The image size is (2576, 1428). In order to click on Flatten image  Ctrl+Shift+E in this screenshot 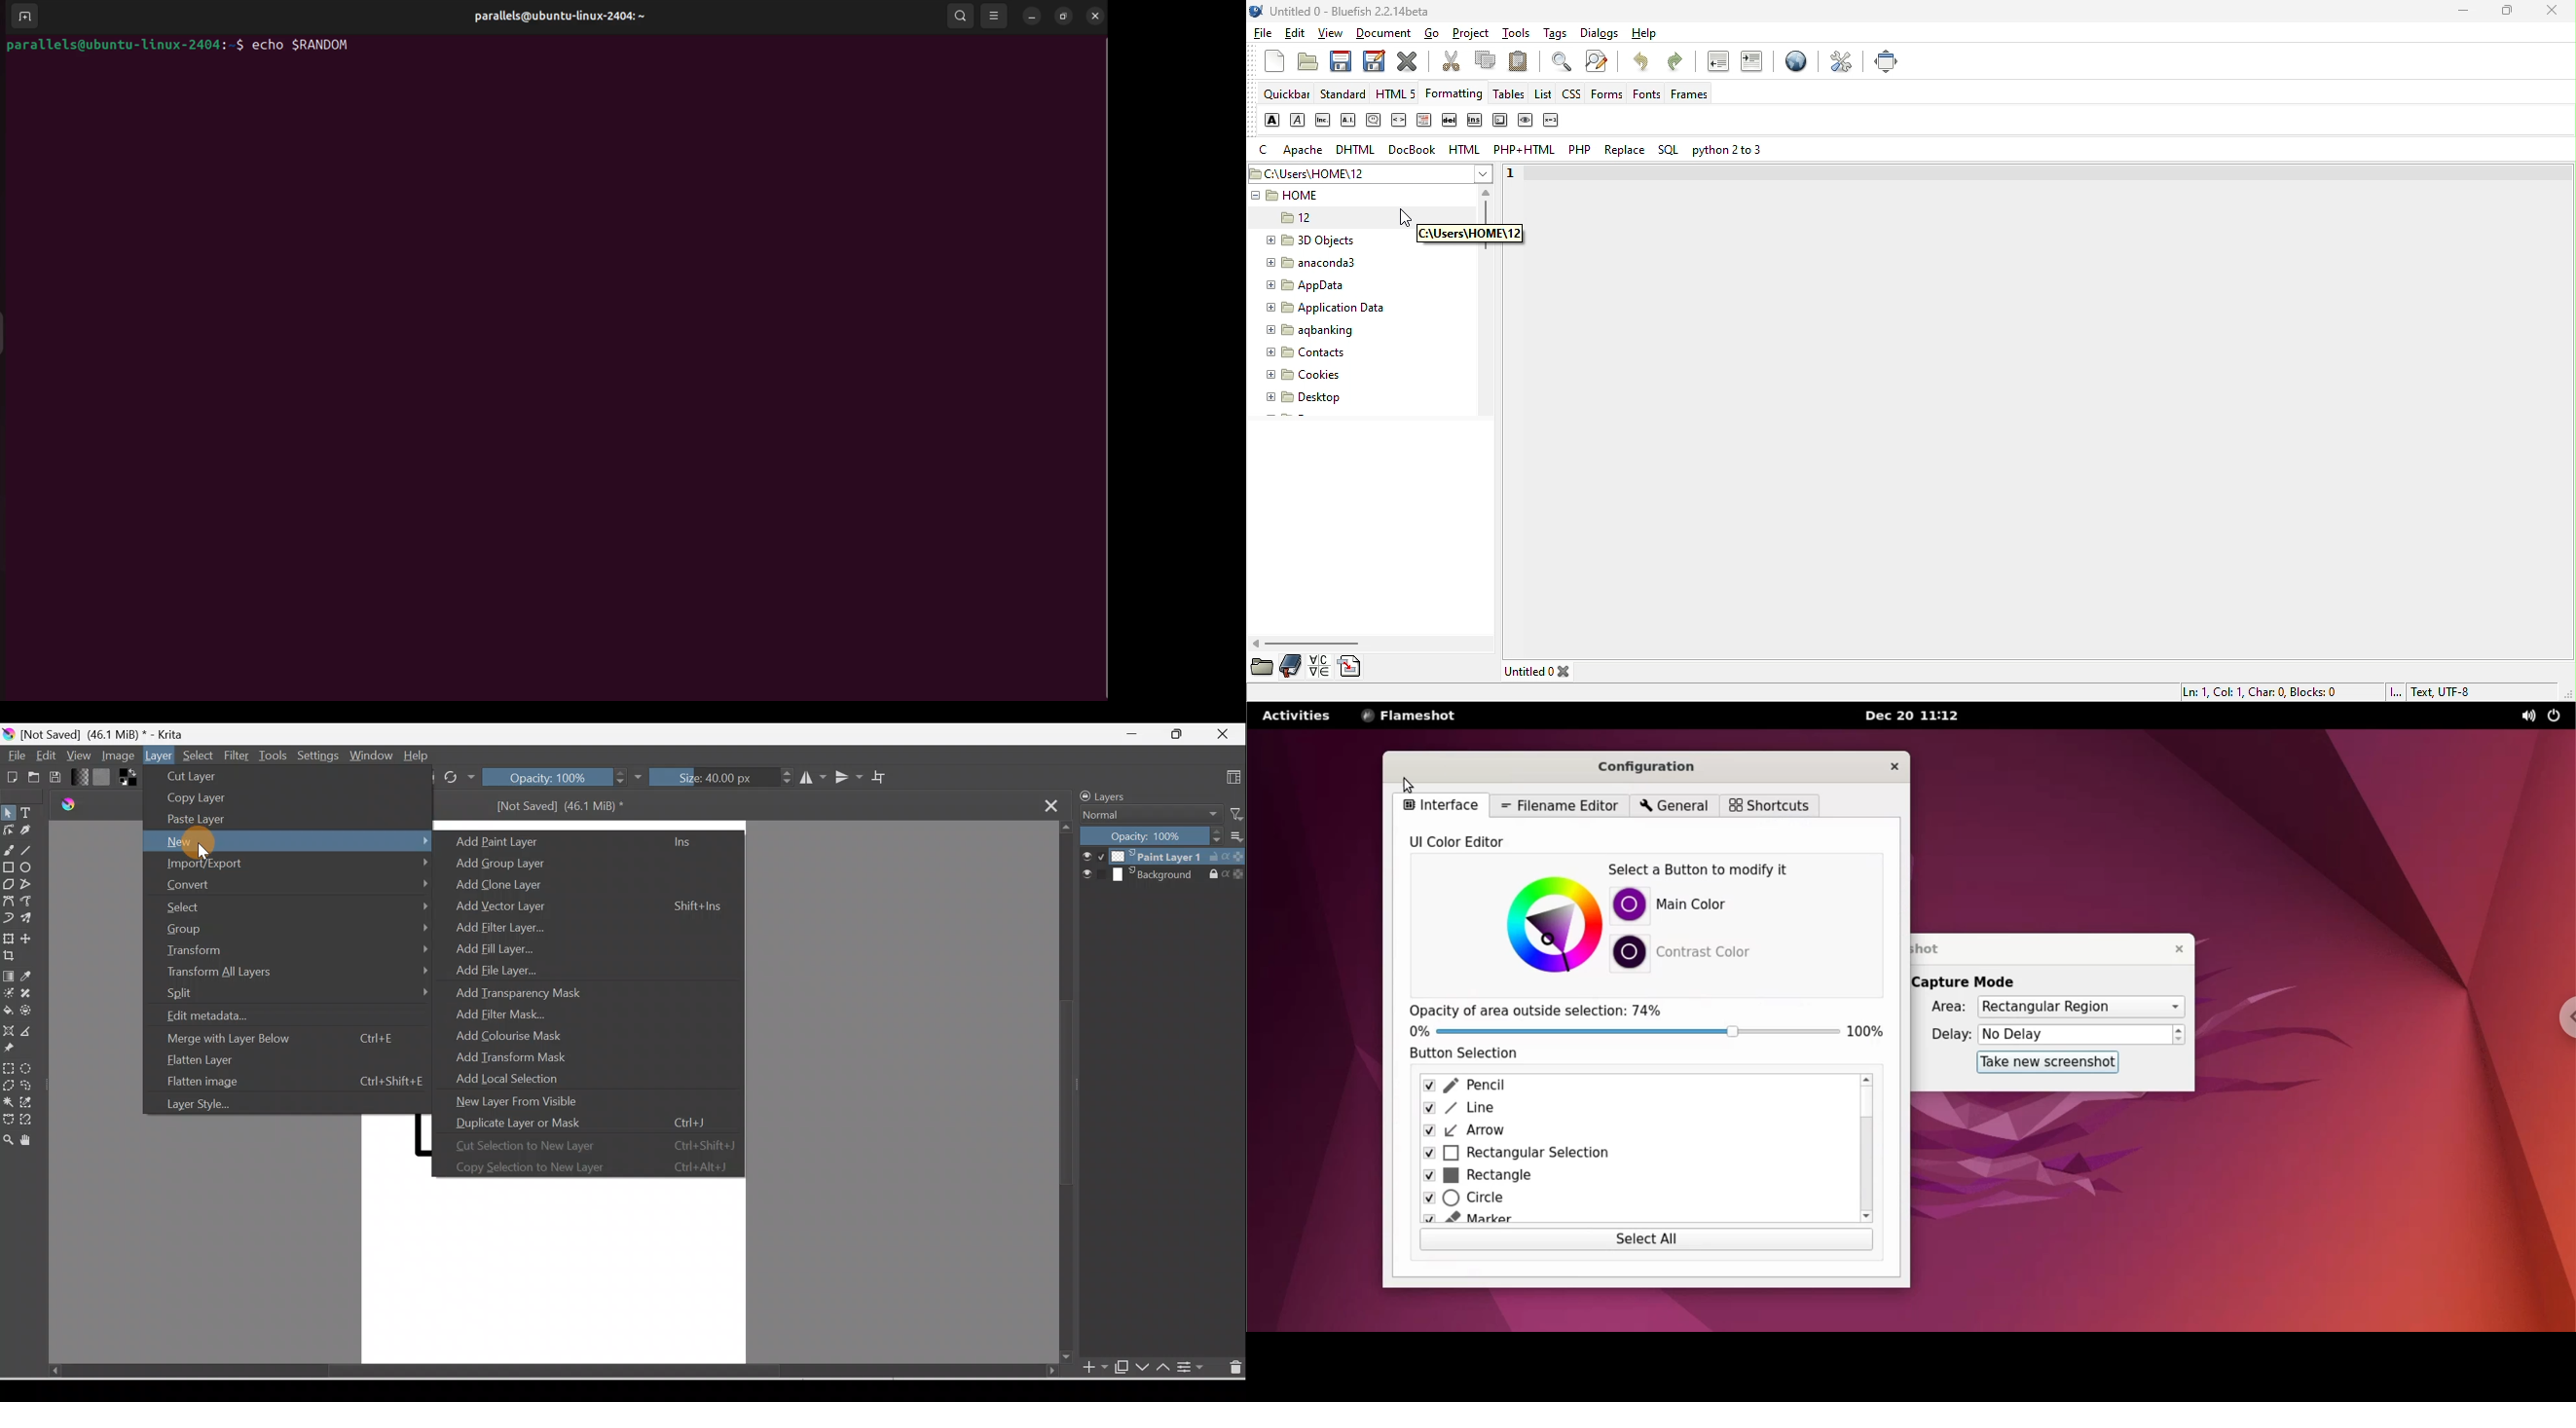, I will do `click(291, 1081)`.